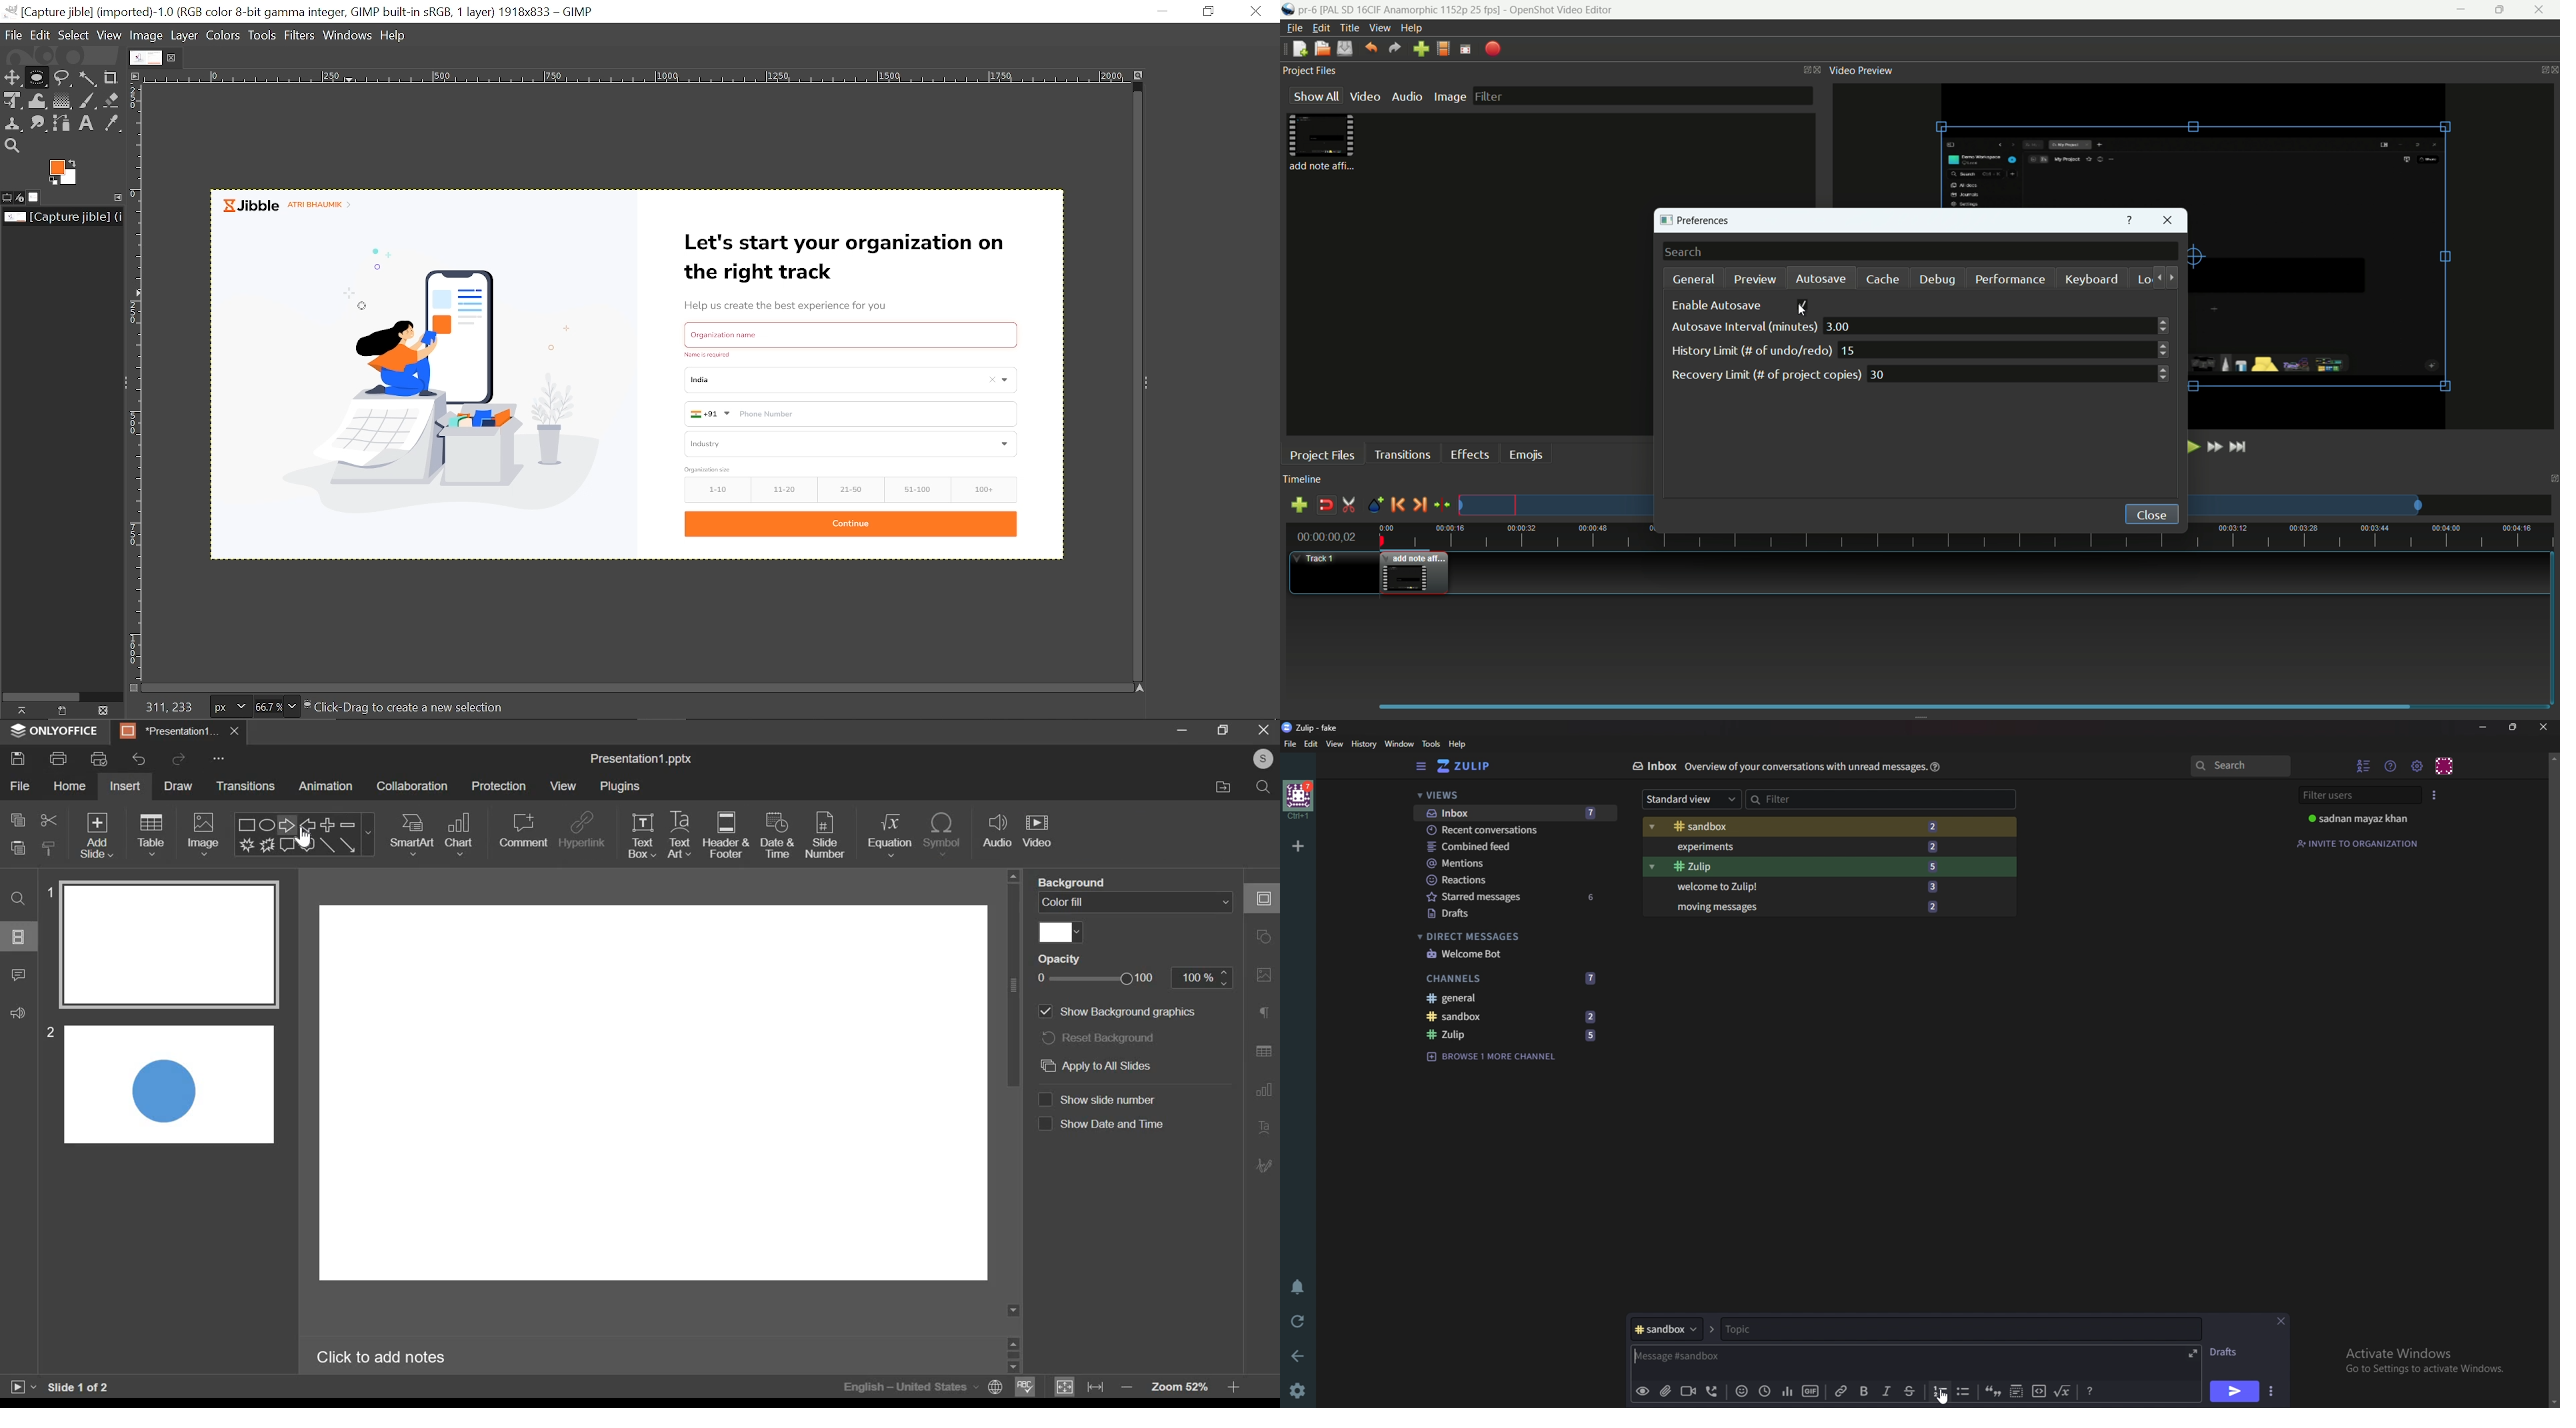  Describe the element at coordinates (246, 845) in the screenshot. I see `Explosion 1` at that location.